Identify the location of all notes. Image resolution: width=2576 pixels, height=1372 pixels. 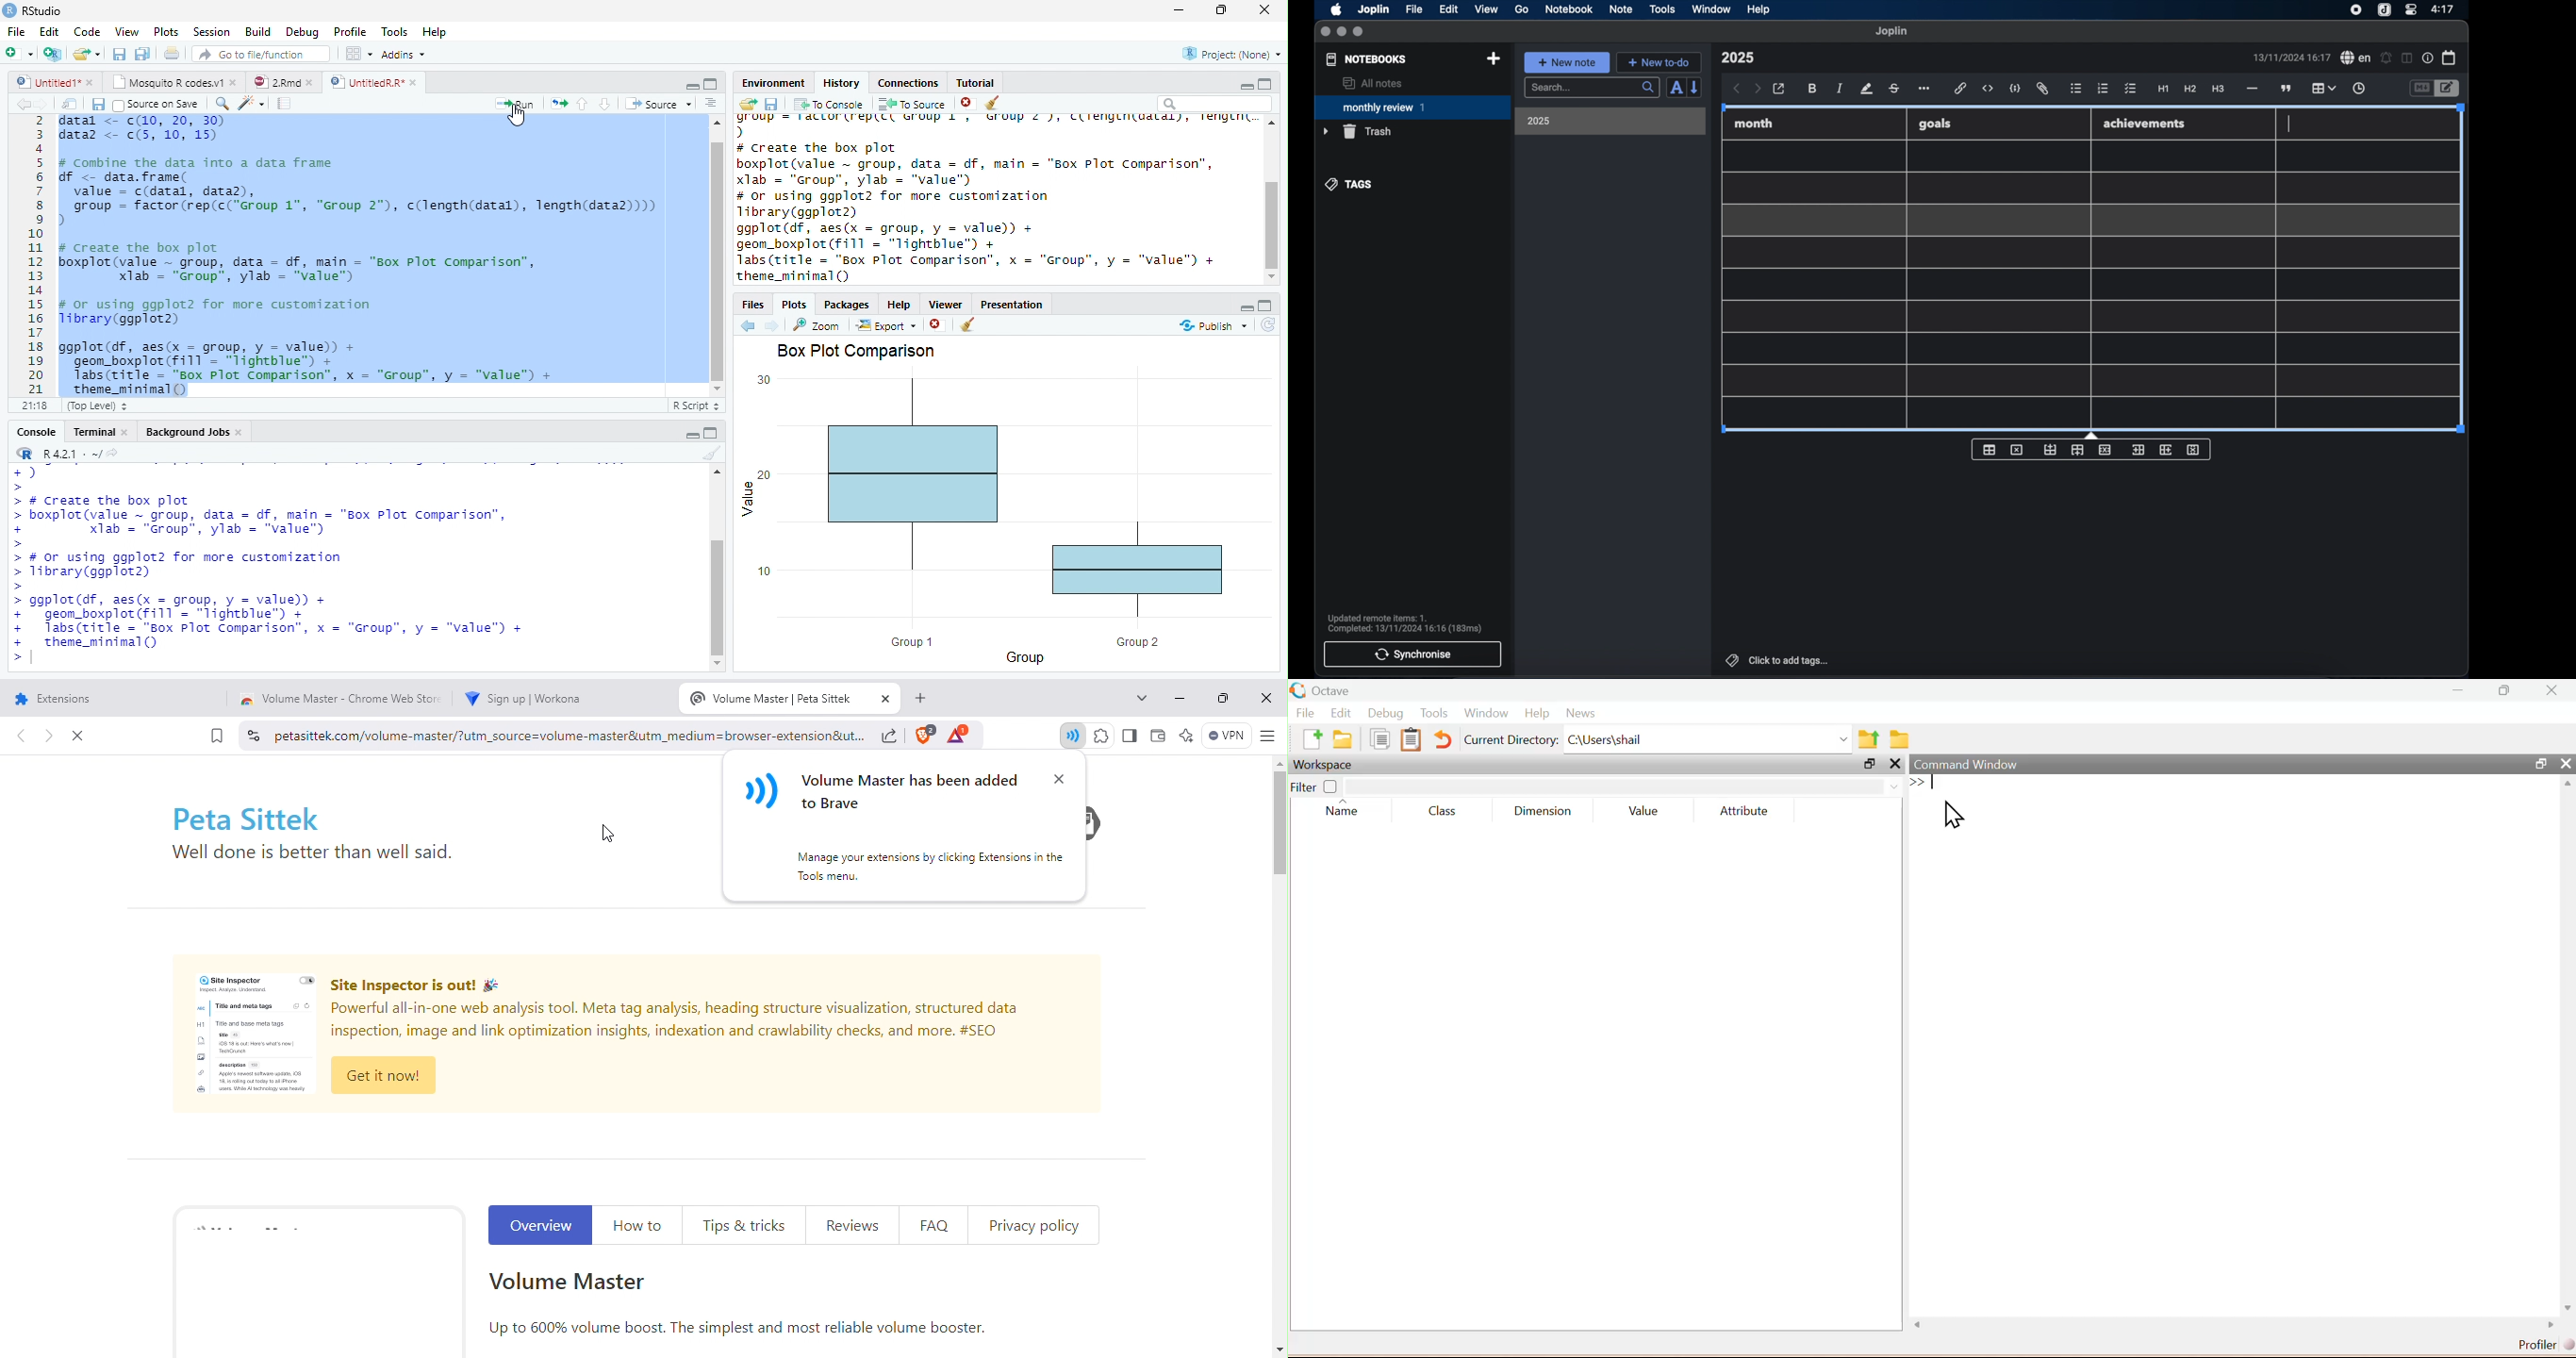
(1372, 83).